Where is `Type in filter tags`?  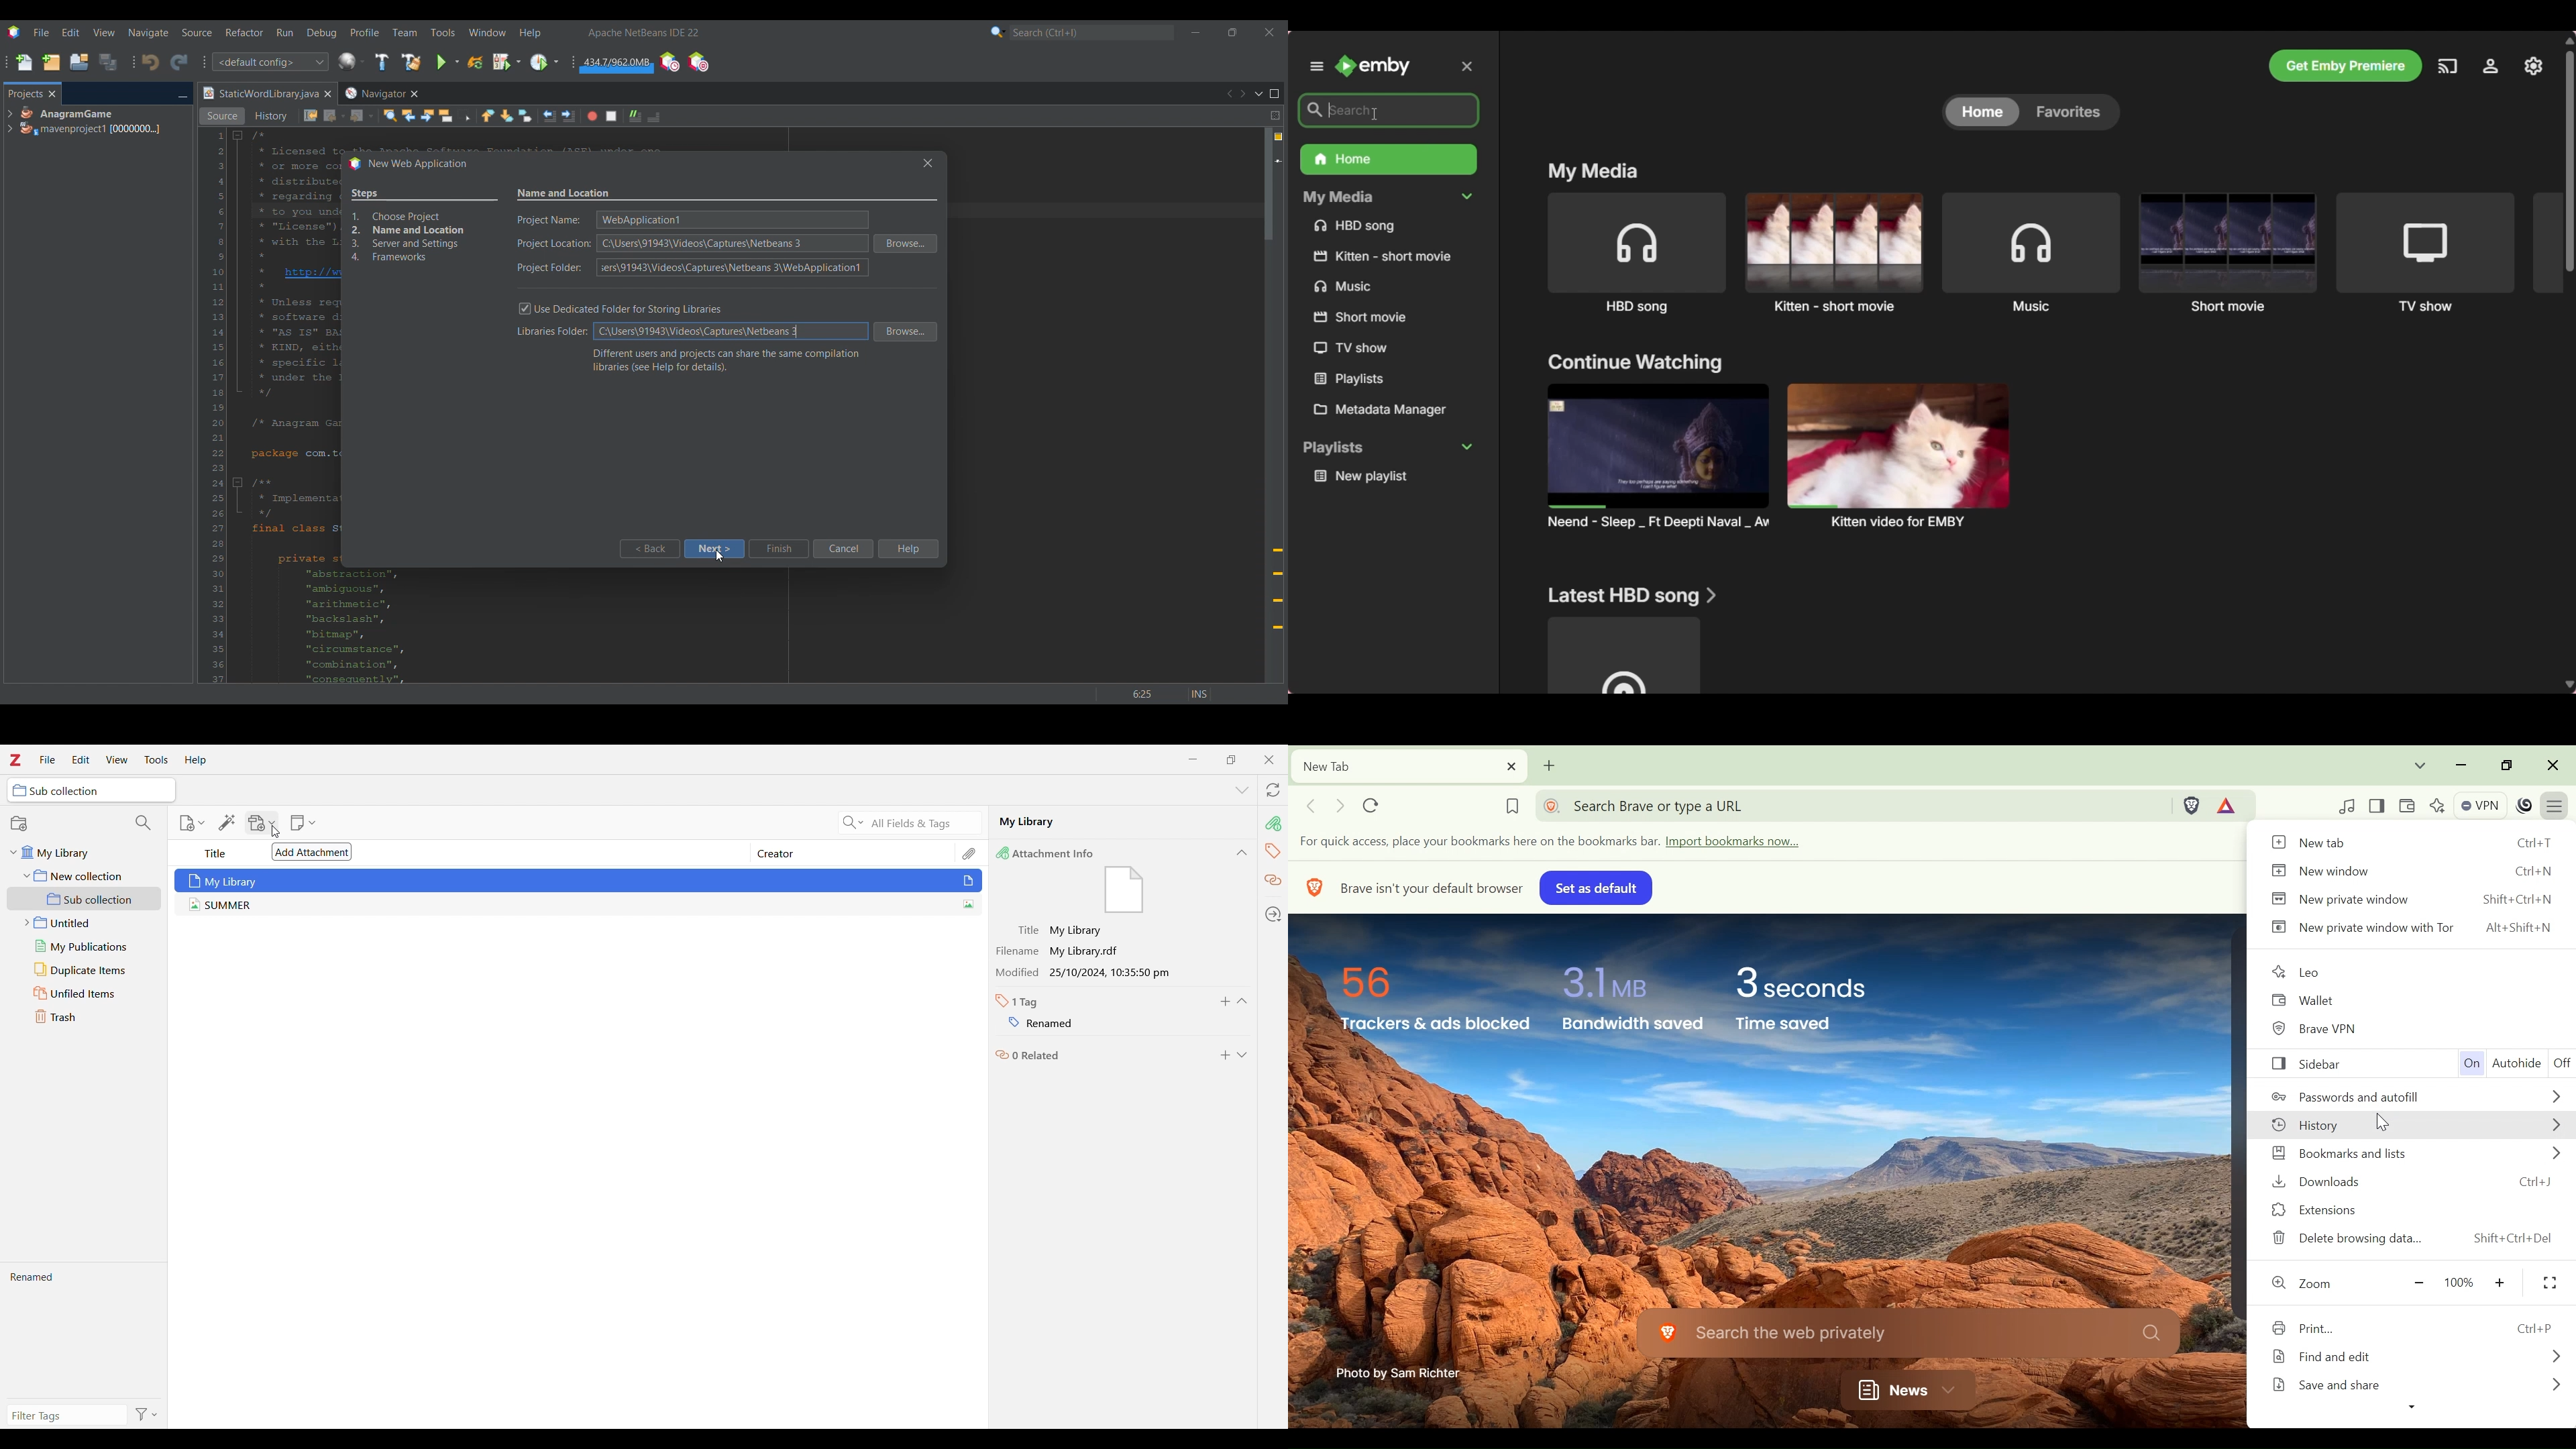
Type in filter tags is located at coordinates (66, 1415).